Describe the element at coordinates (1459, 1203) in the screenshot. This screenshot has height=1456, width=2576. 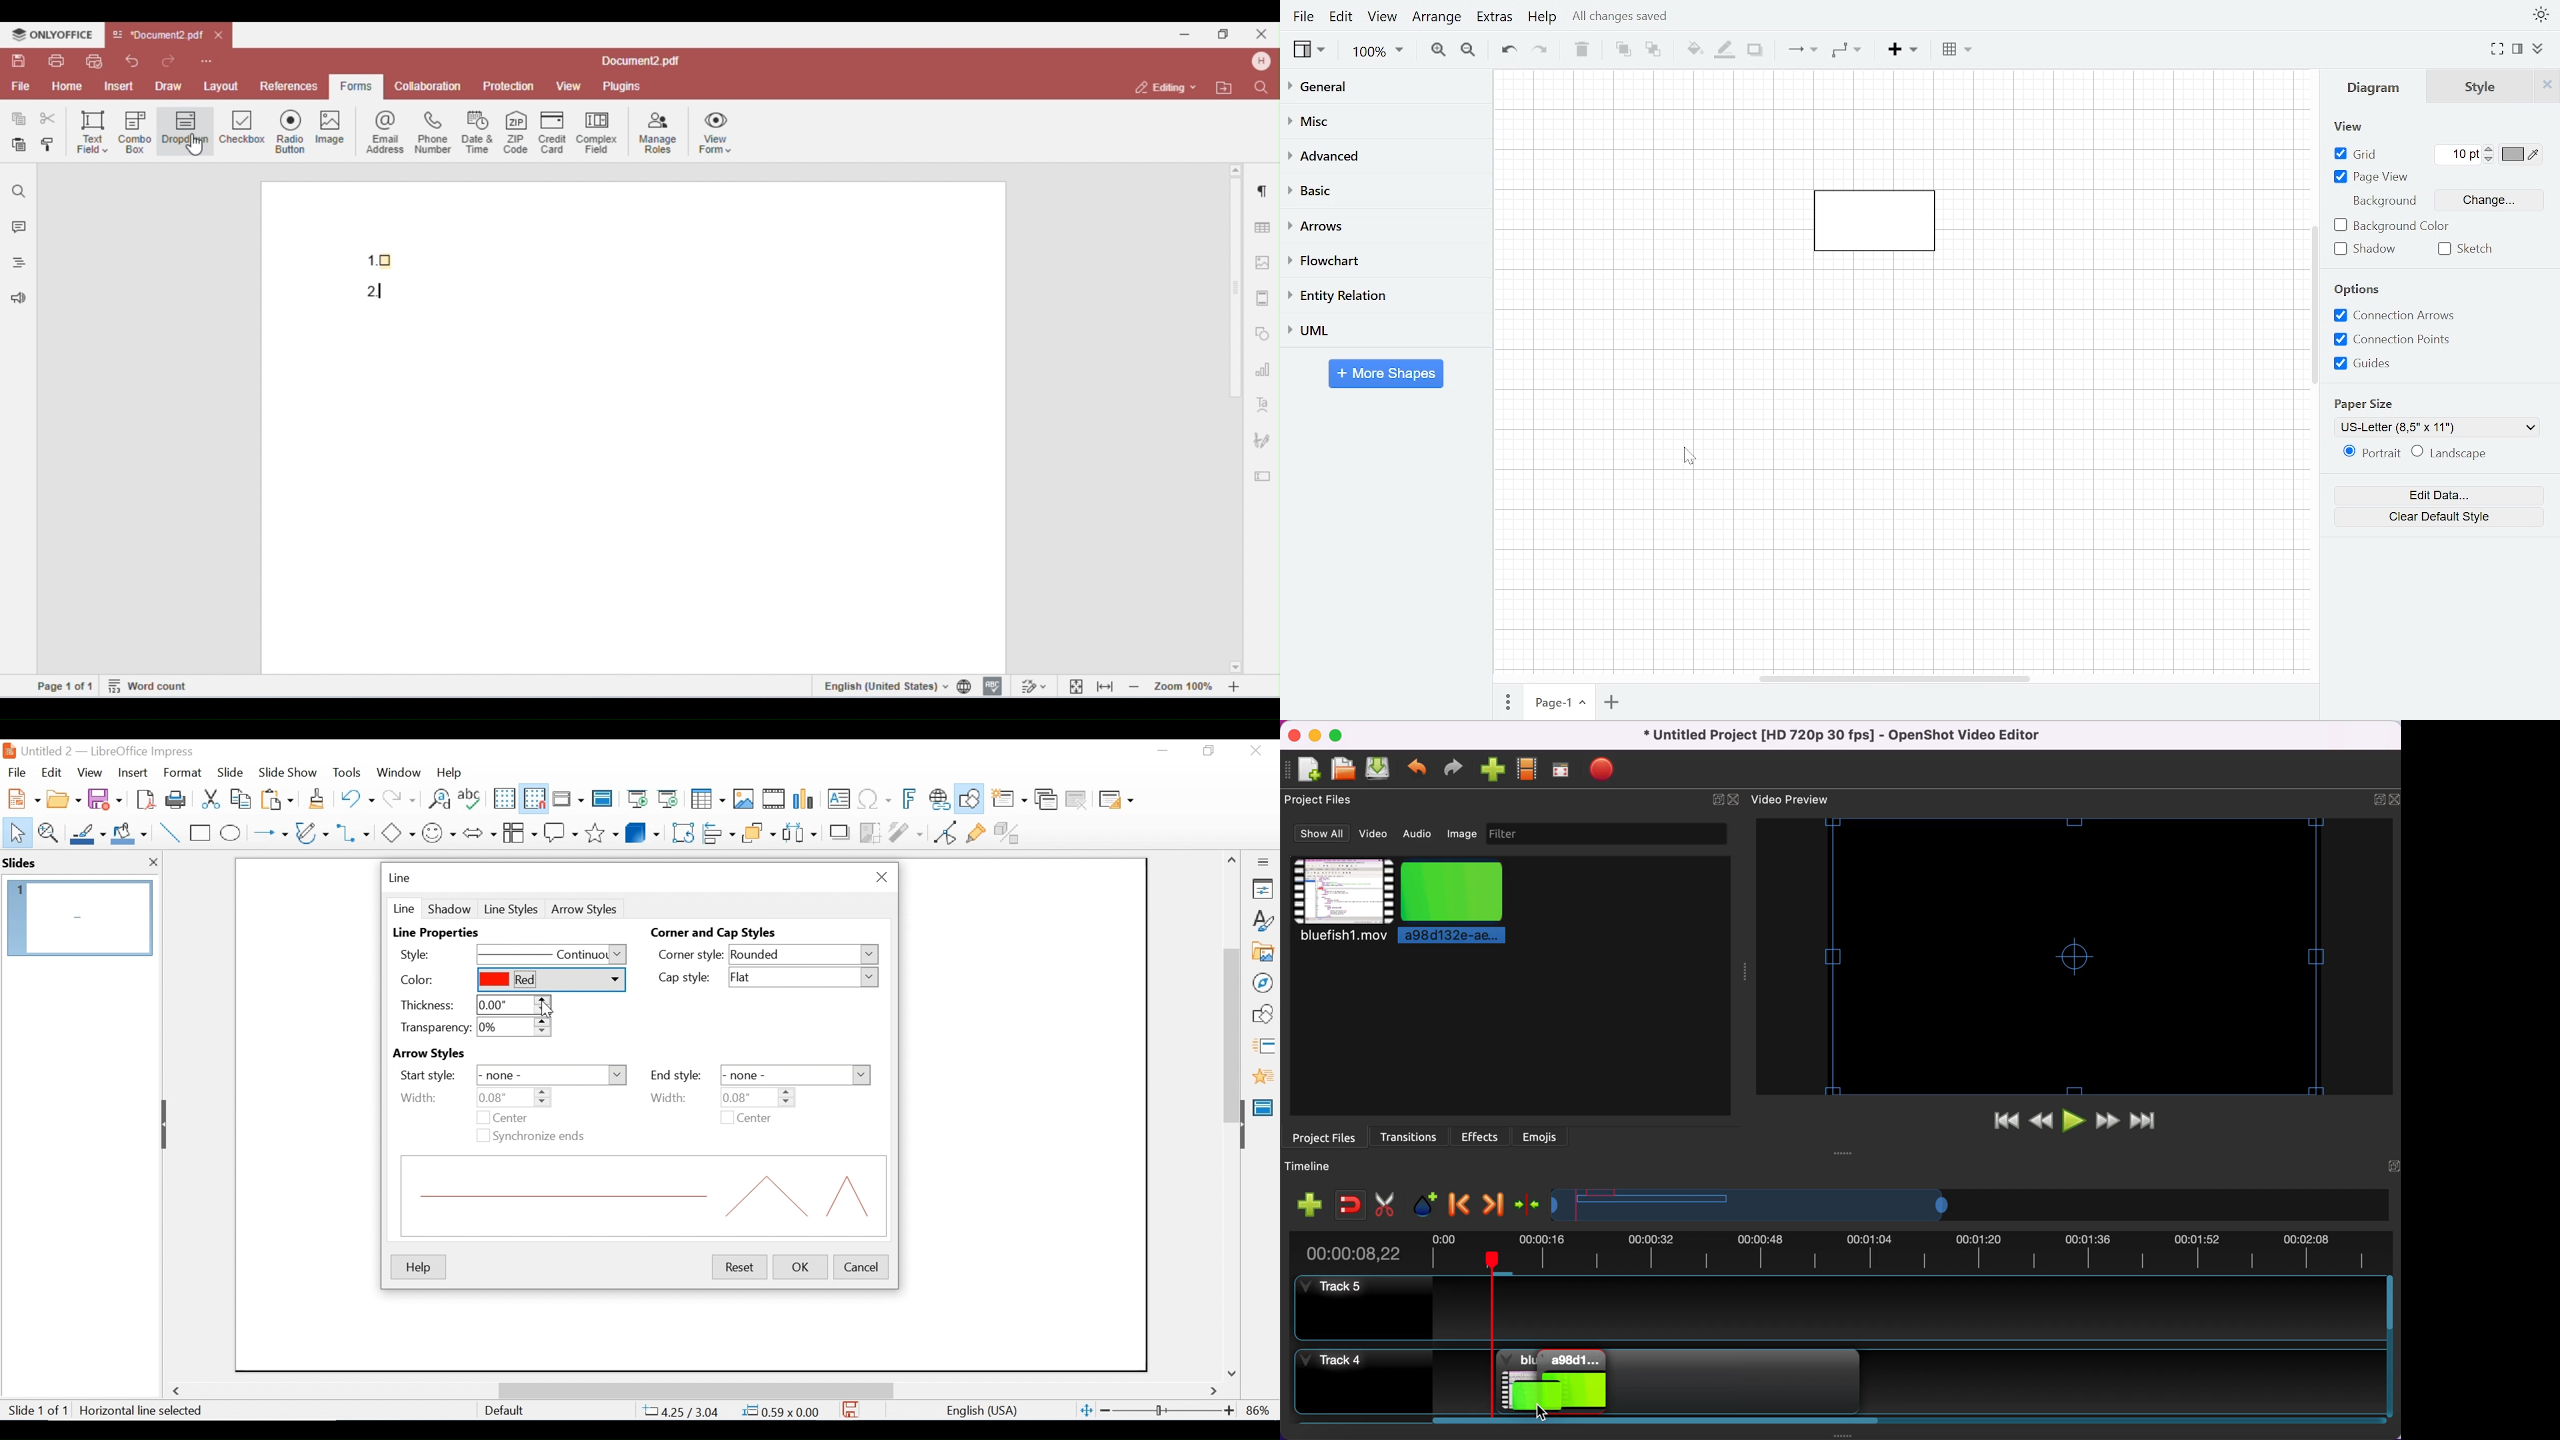
I see `previous marker` at that location.